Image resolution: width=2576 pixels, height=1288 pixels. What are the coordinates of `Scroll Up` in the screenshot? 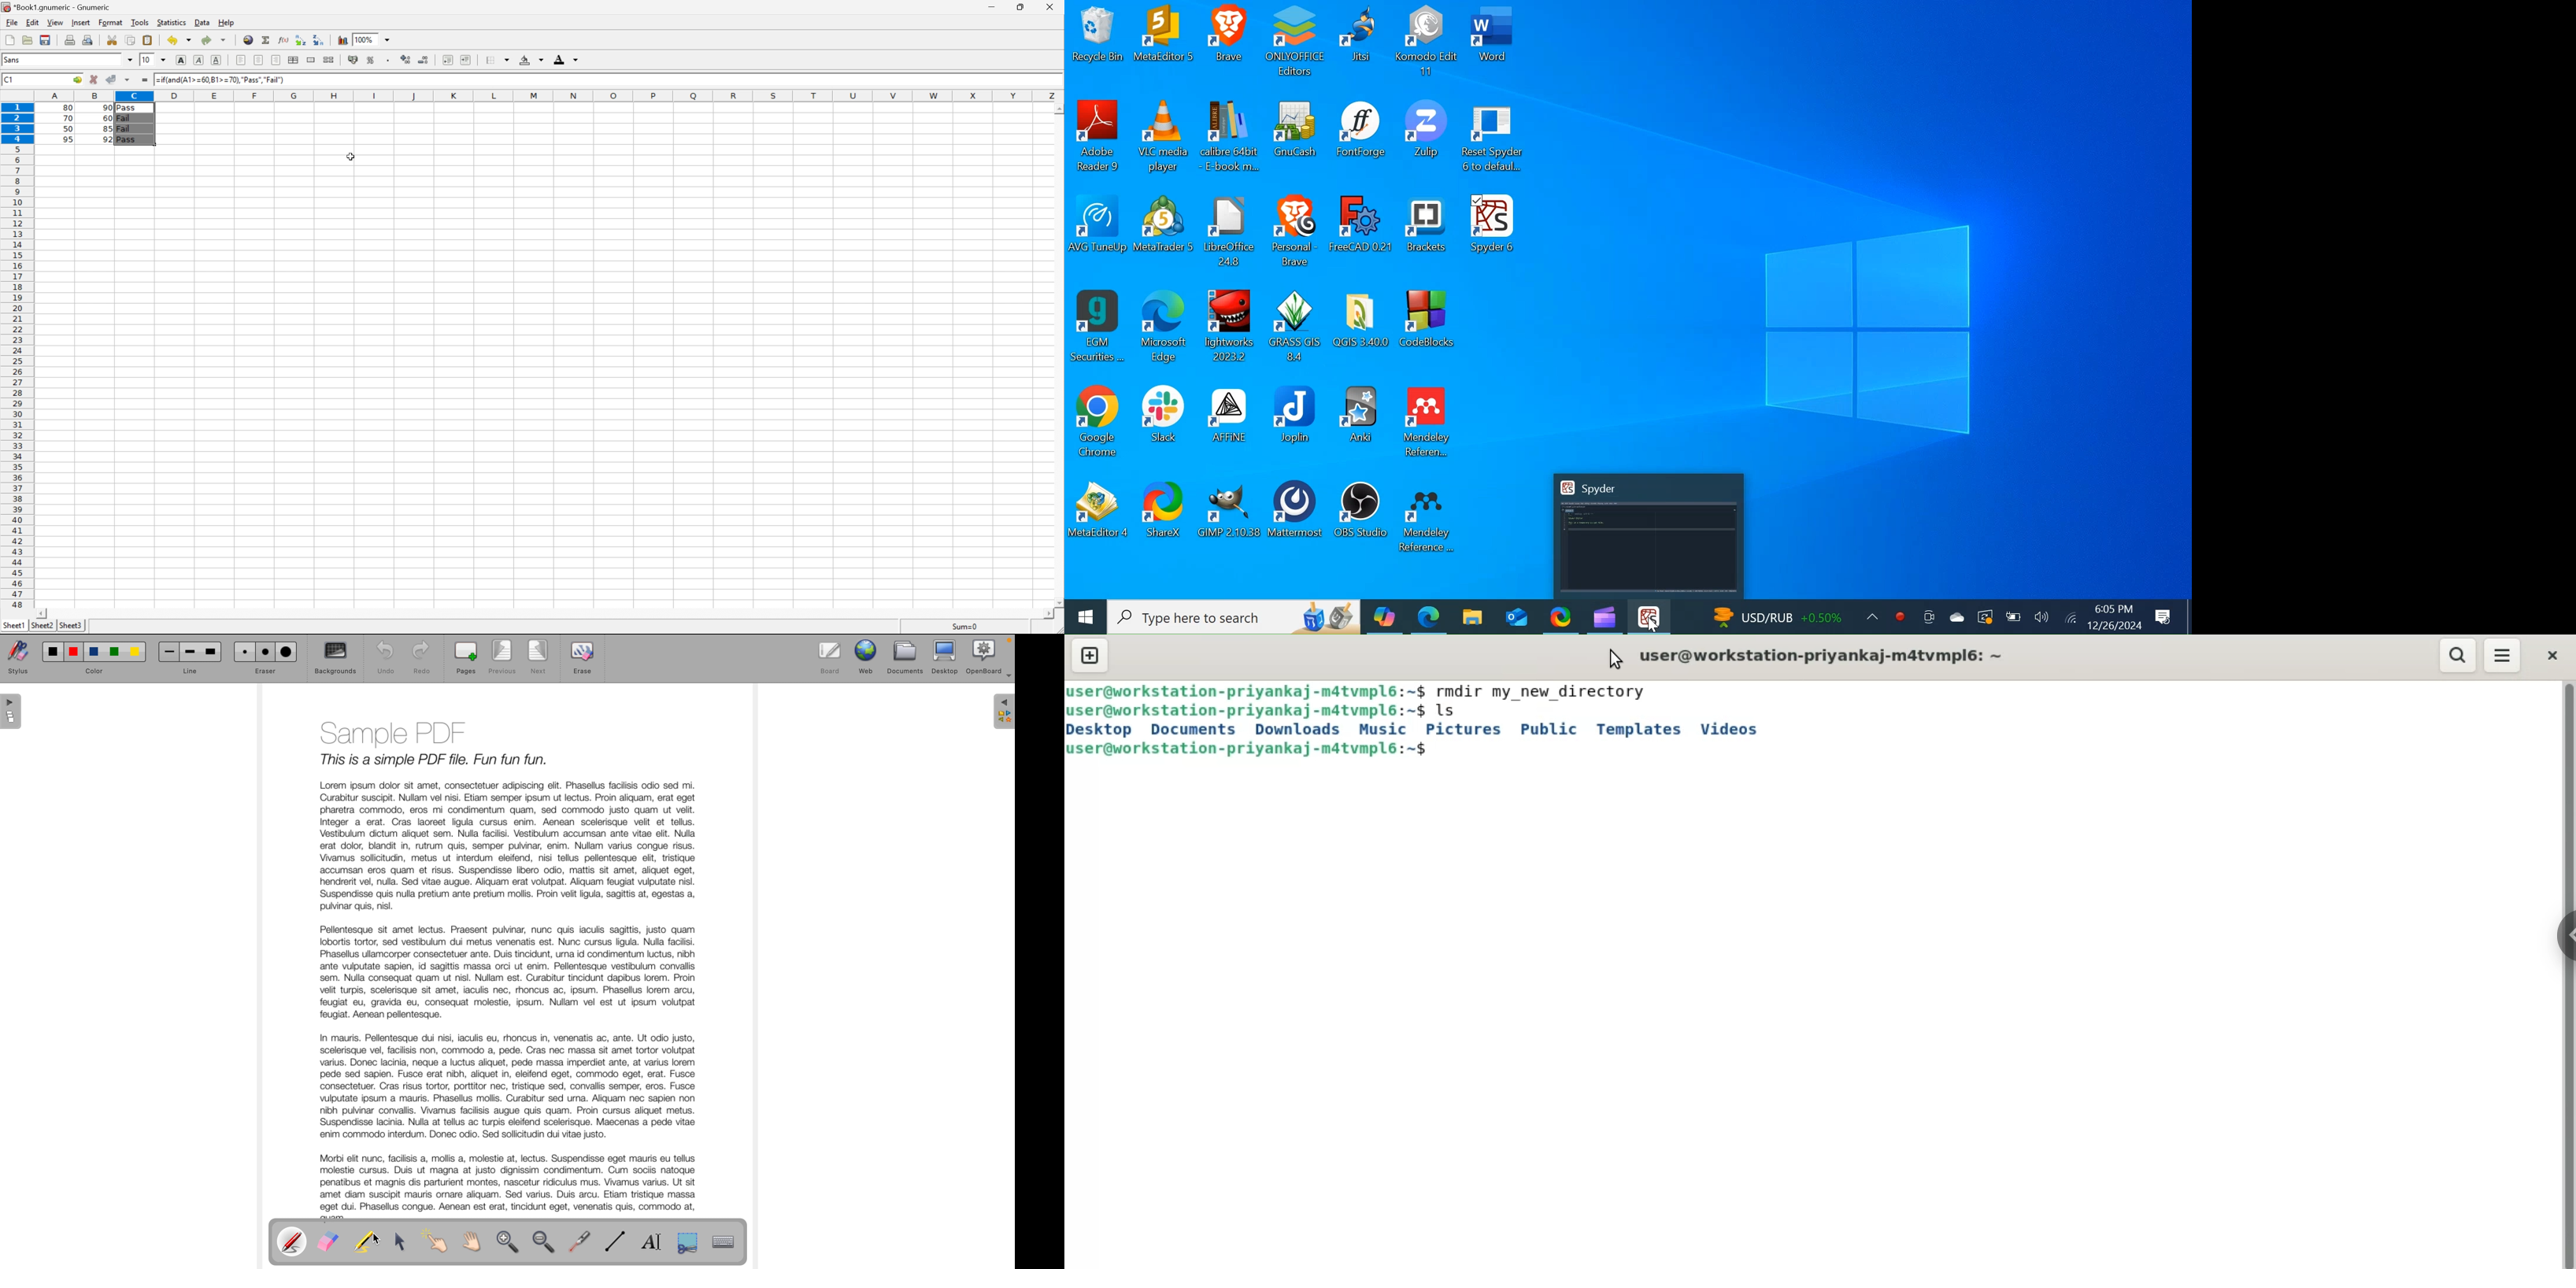 It's located at (1058, 109).